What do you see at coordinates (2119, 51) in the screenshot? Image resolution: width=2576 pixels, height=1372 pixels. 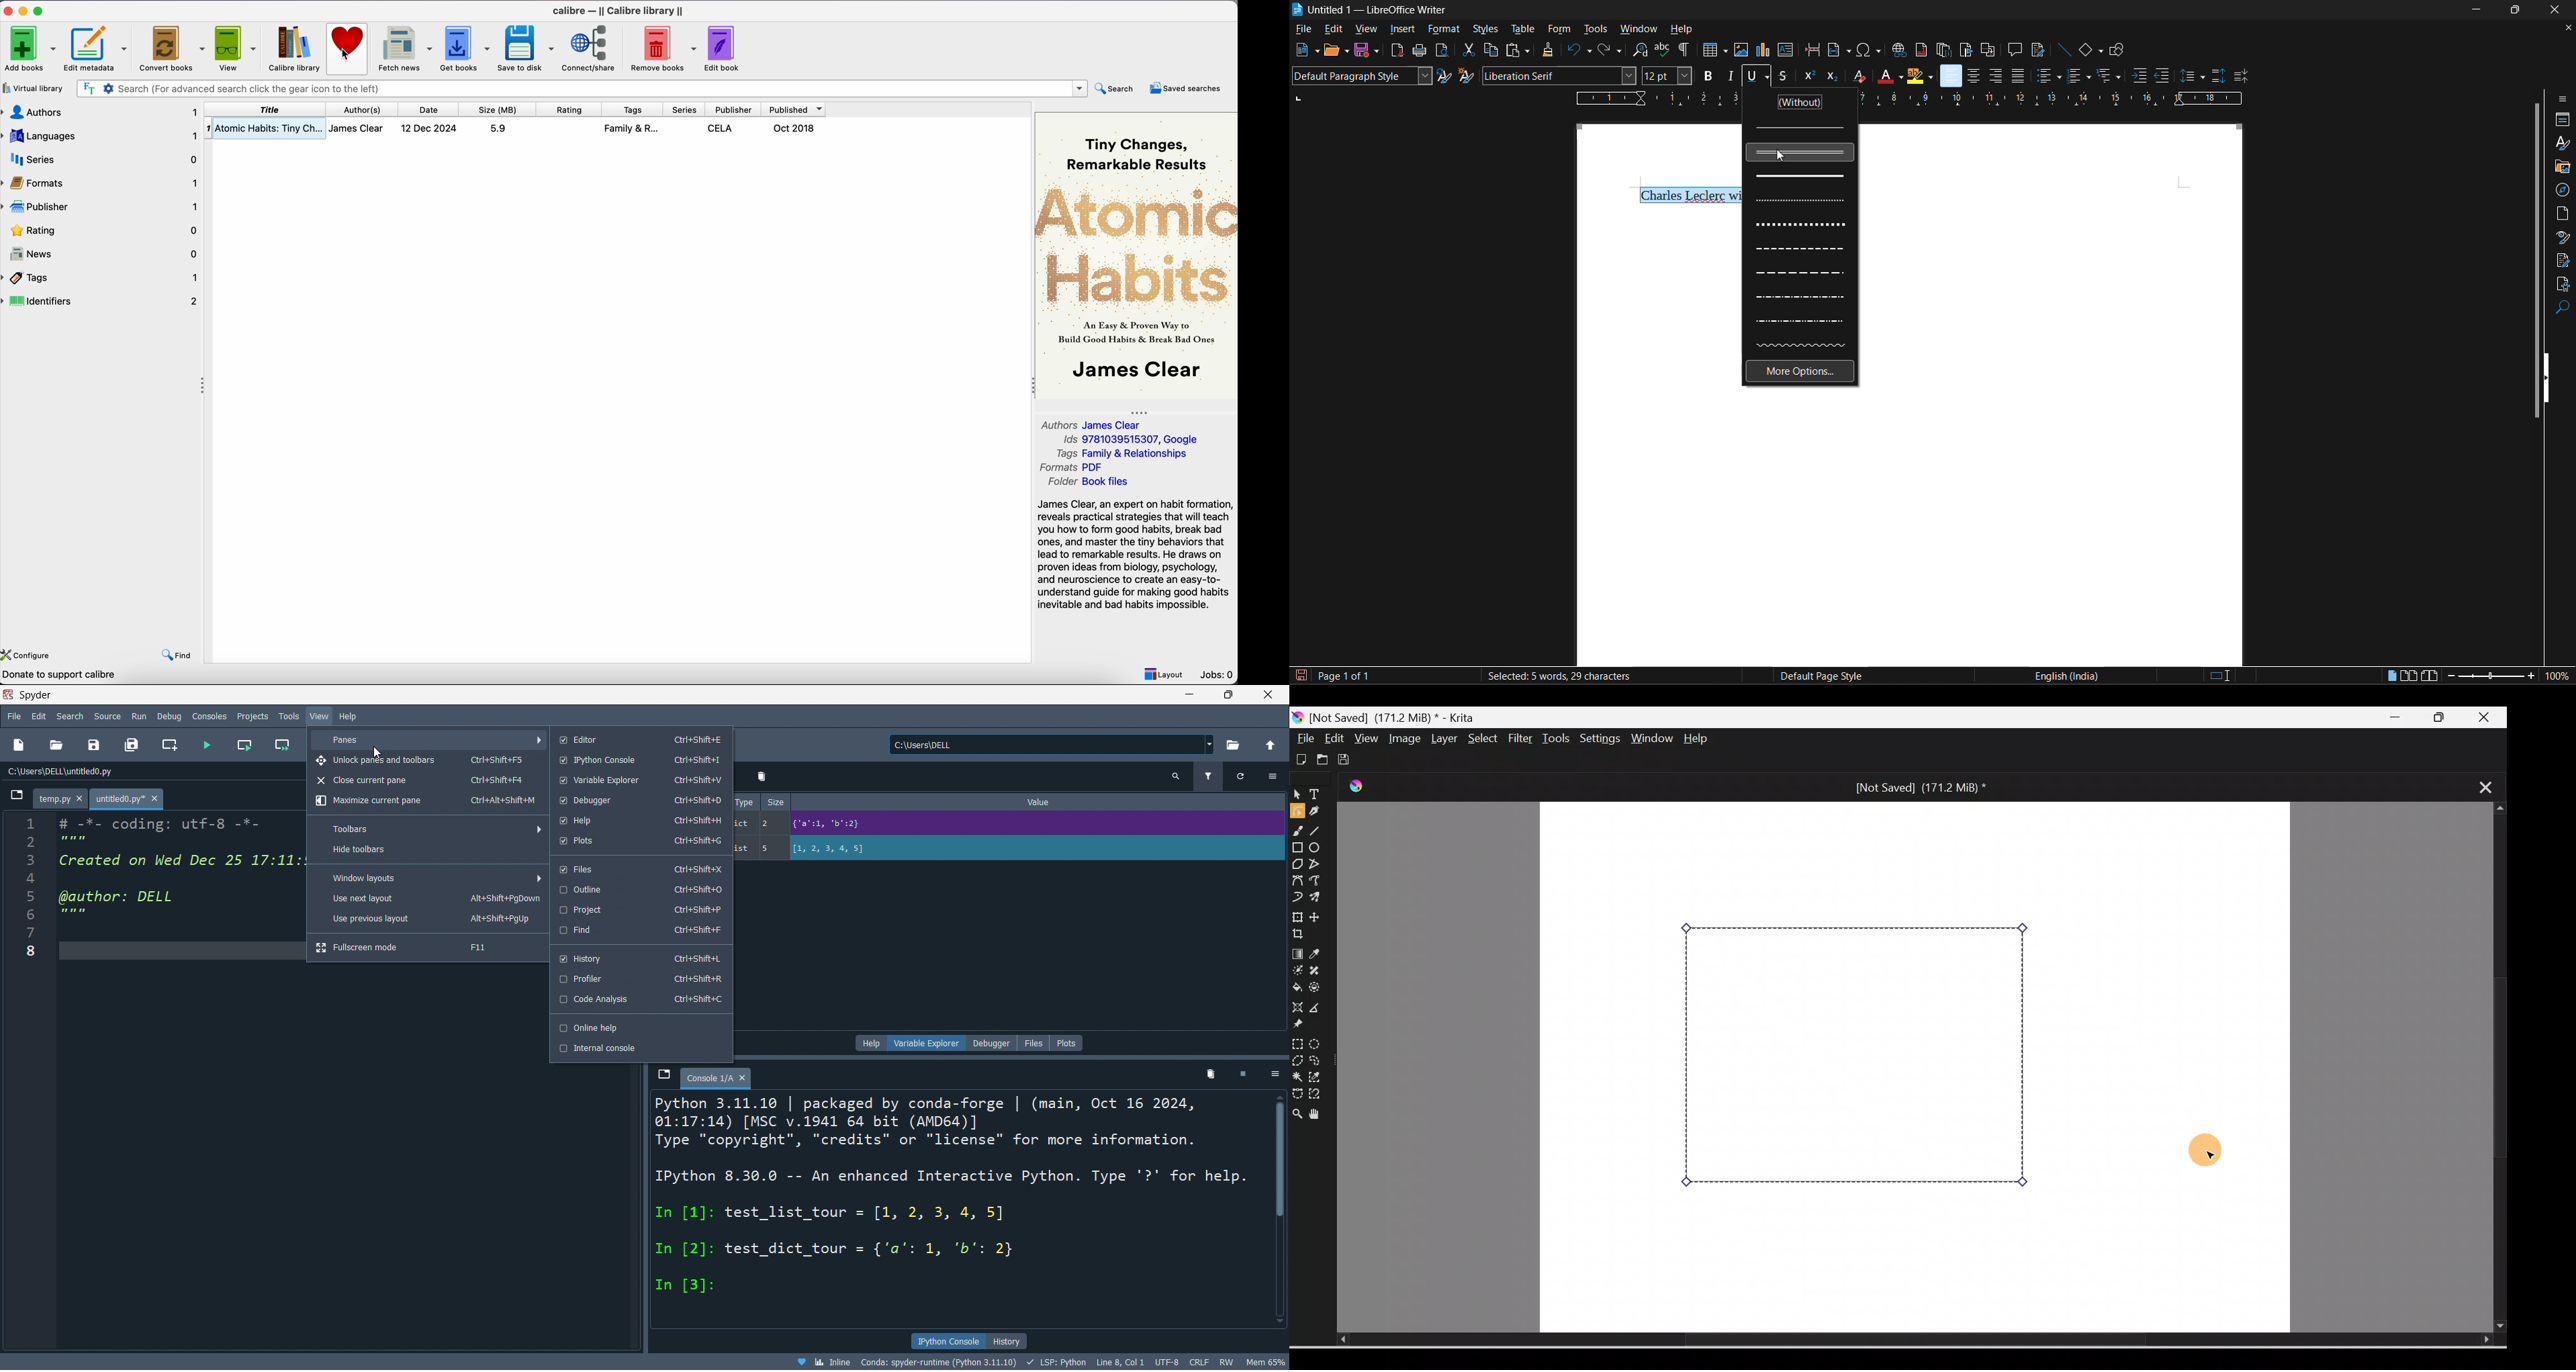 I see `show draw functions` at bounding box center [2119, 51].